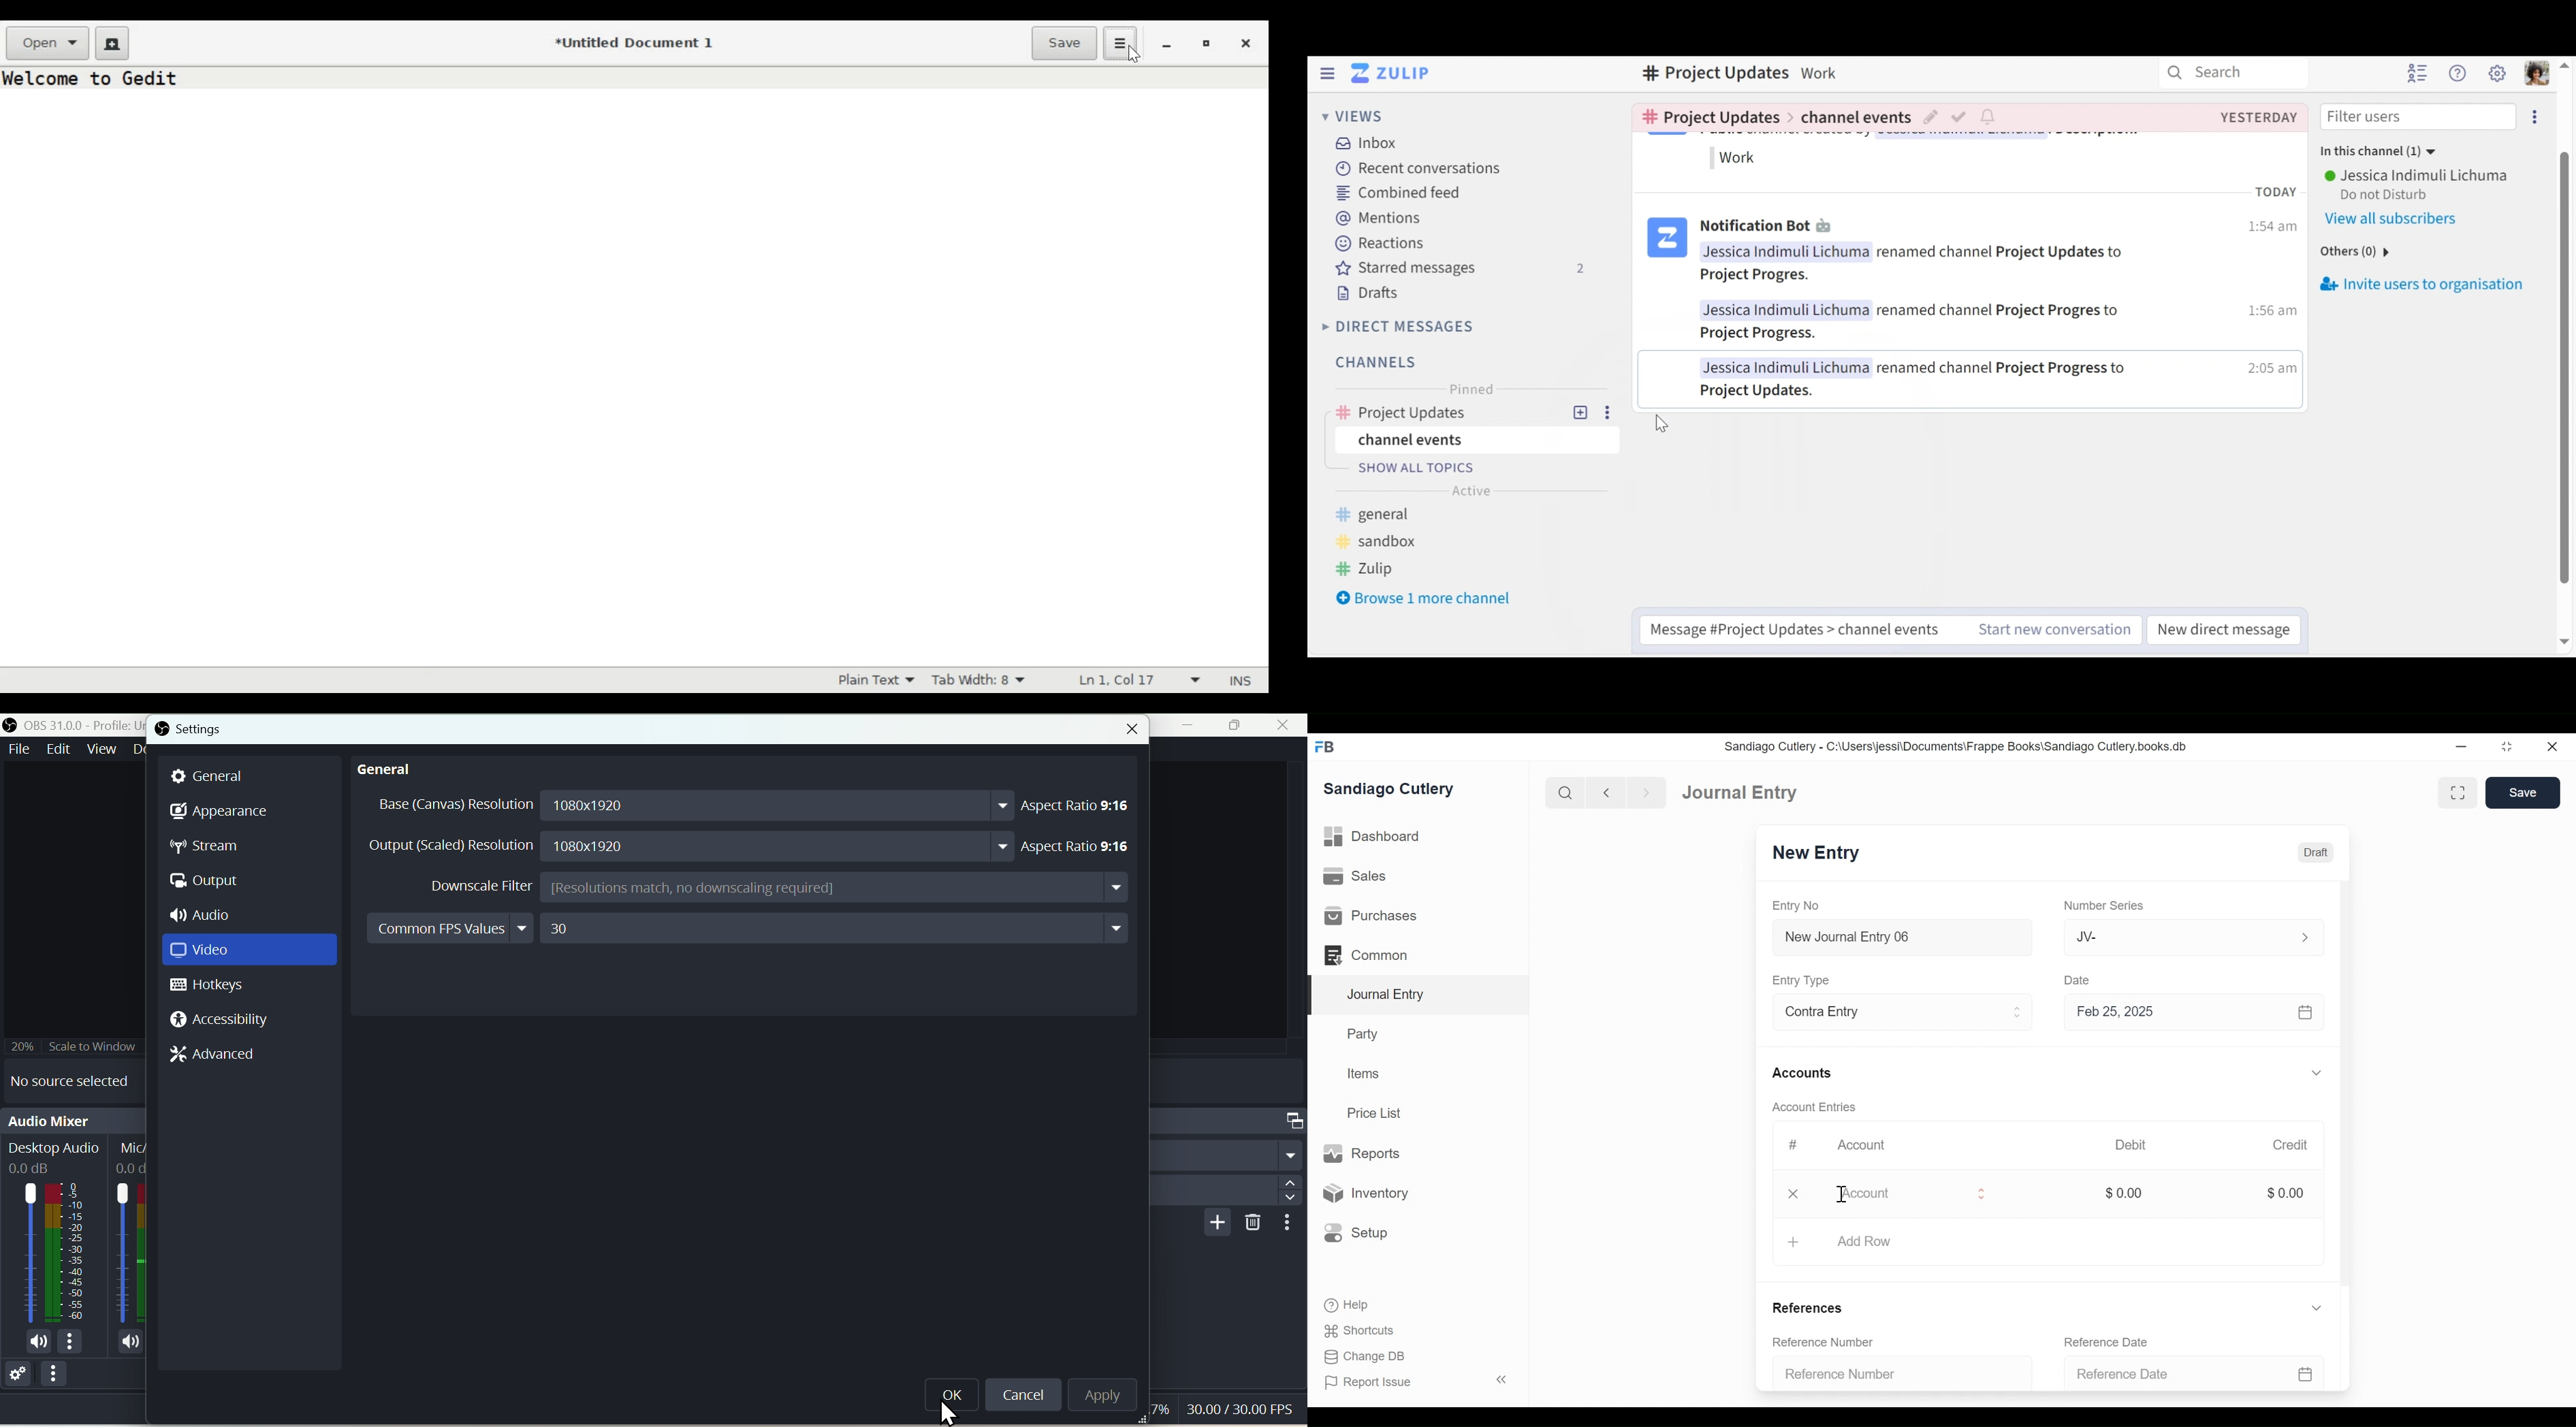 The height and width of the screenshot is (1428, 2576). I want to click on Help, so click(1345, 1304).